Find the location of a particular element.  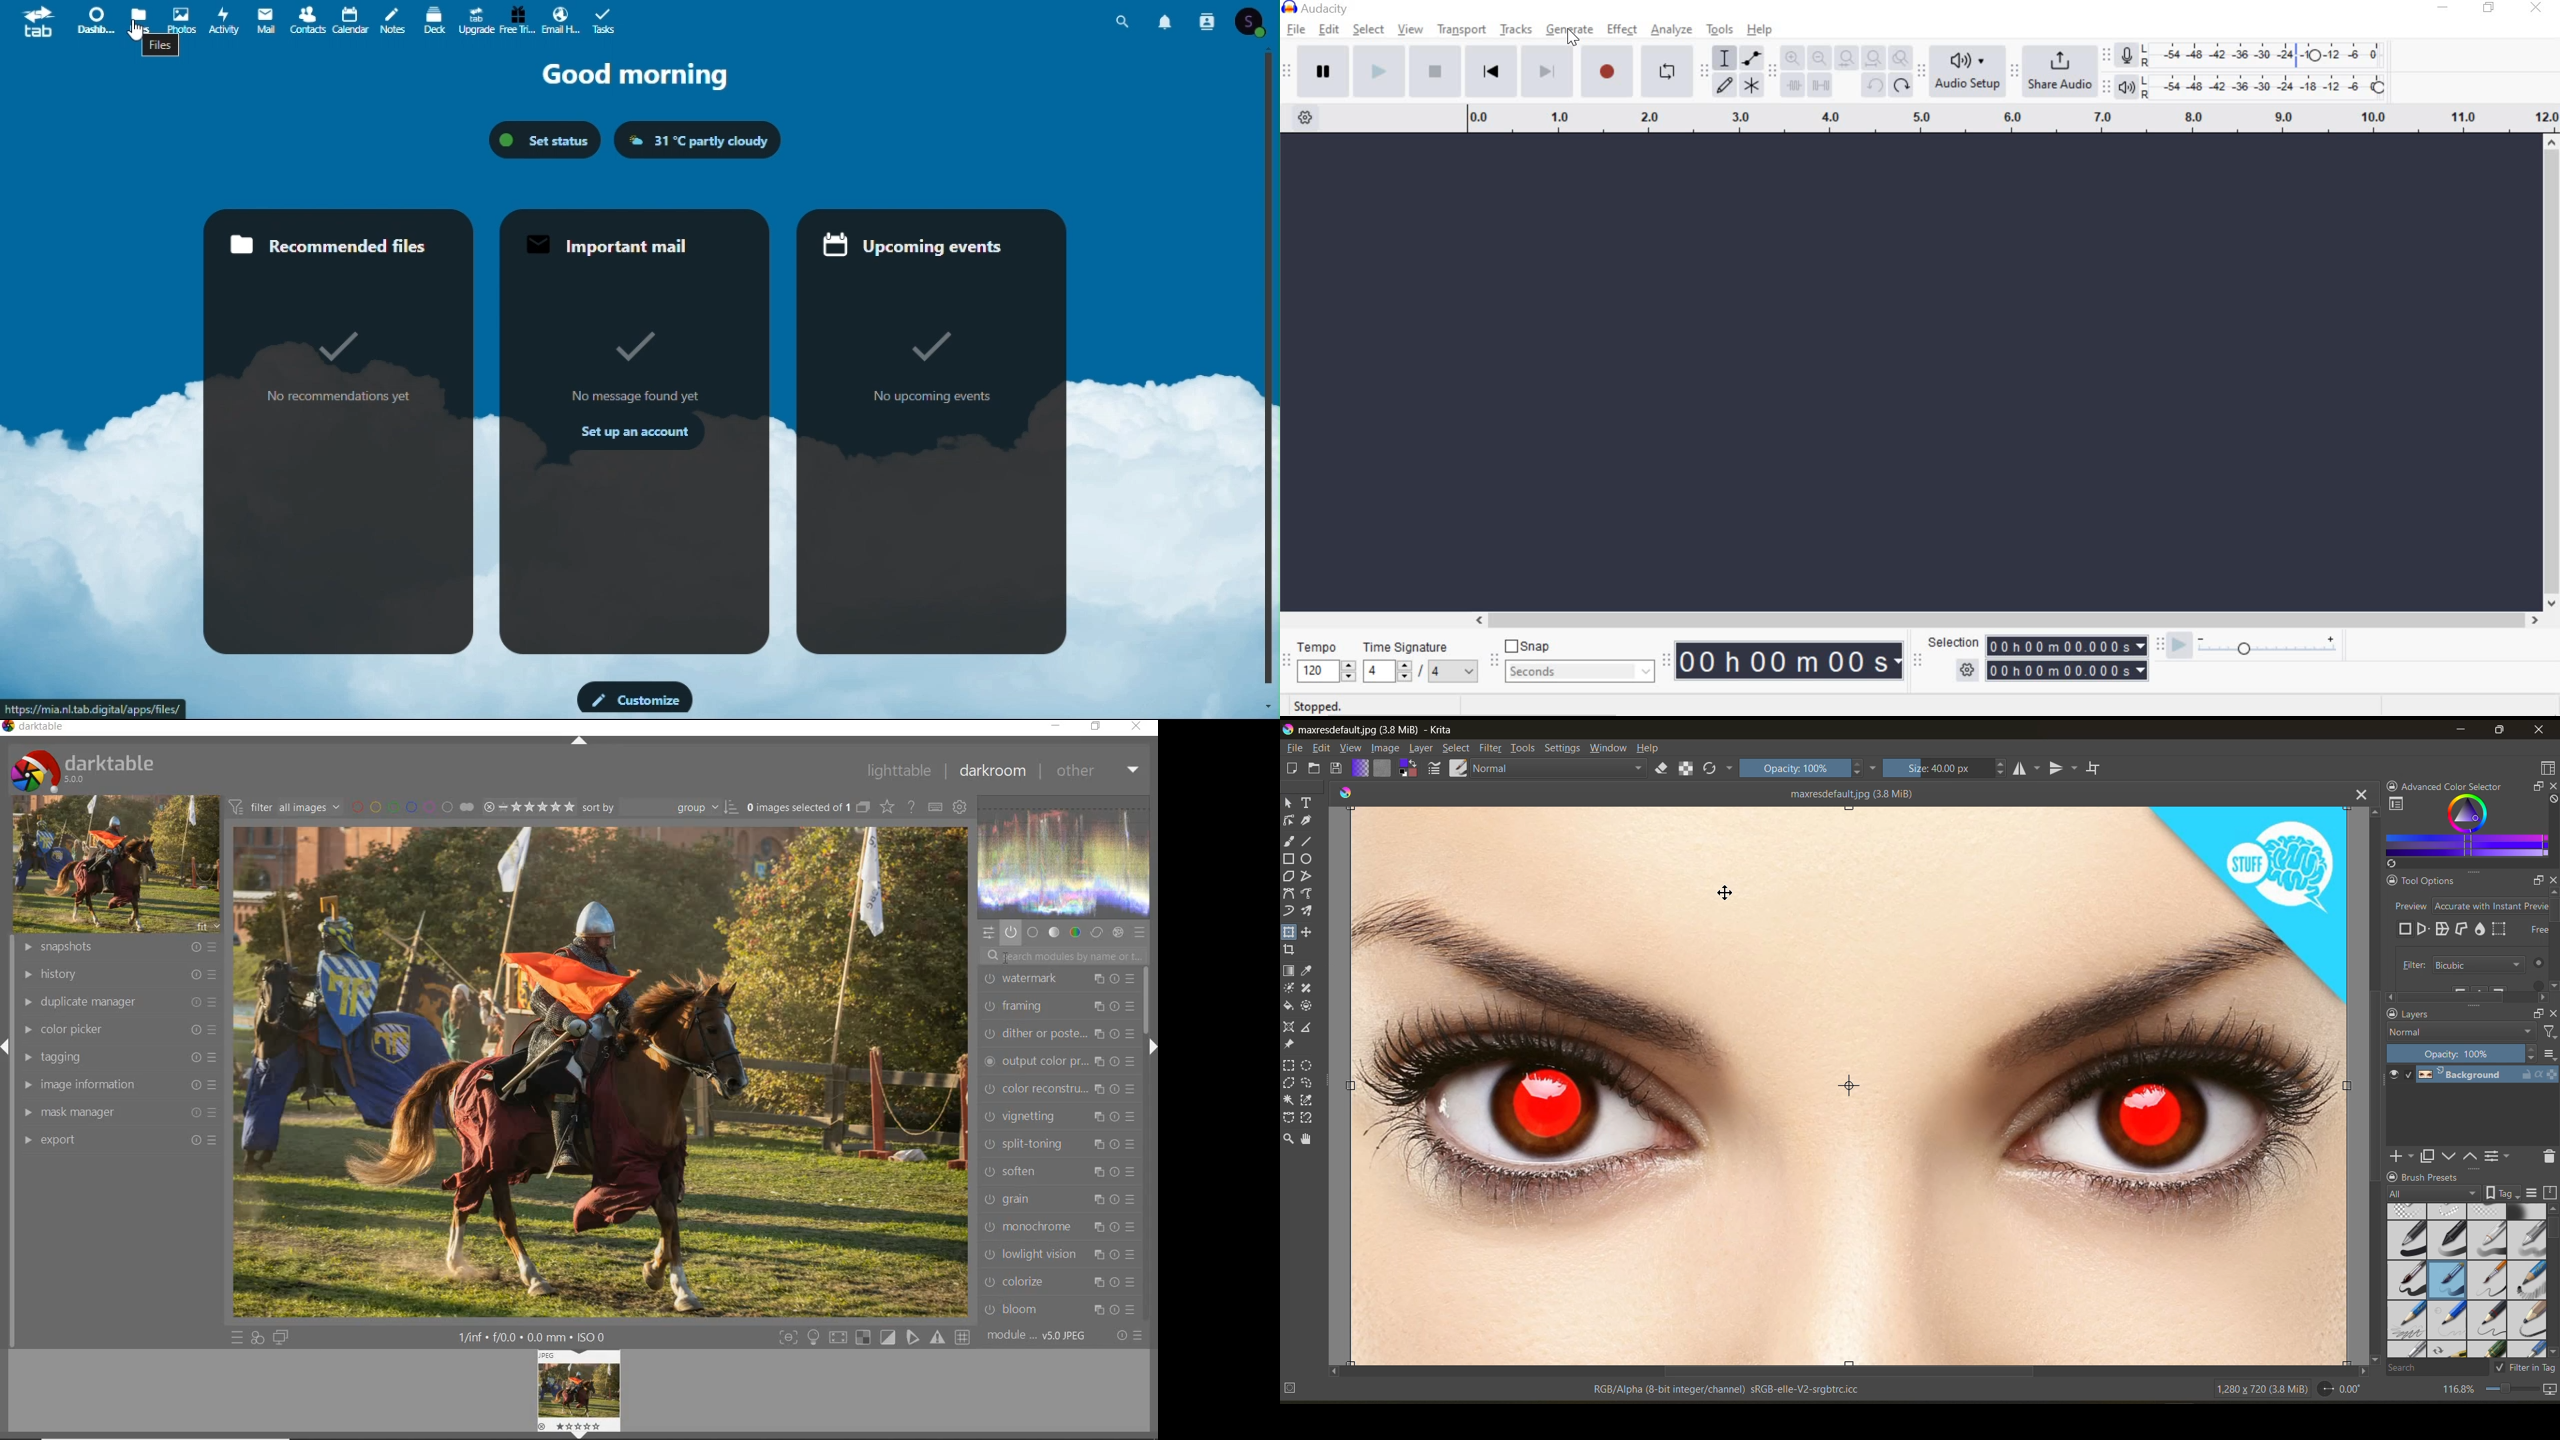

No recommendations yet is located at coordinates (338, 397).